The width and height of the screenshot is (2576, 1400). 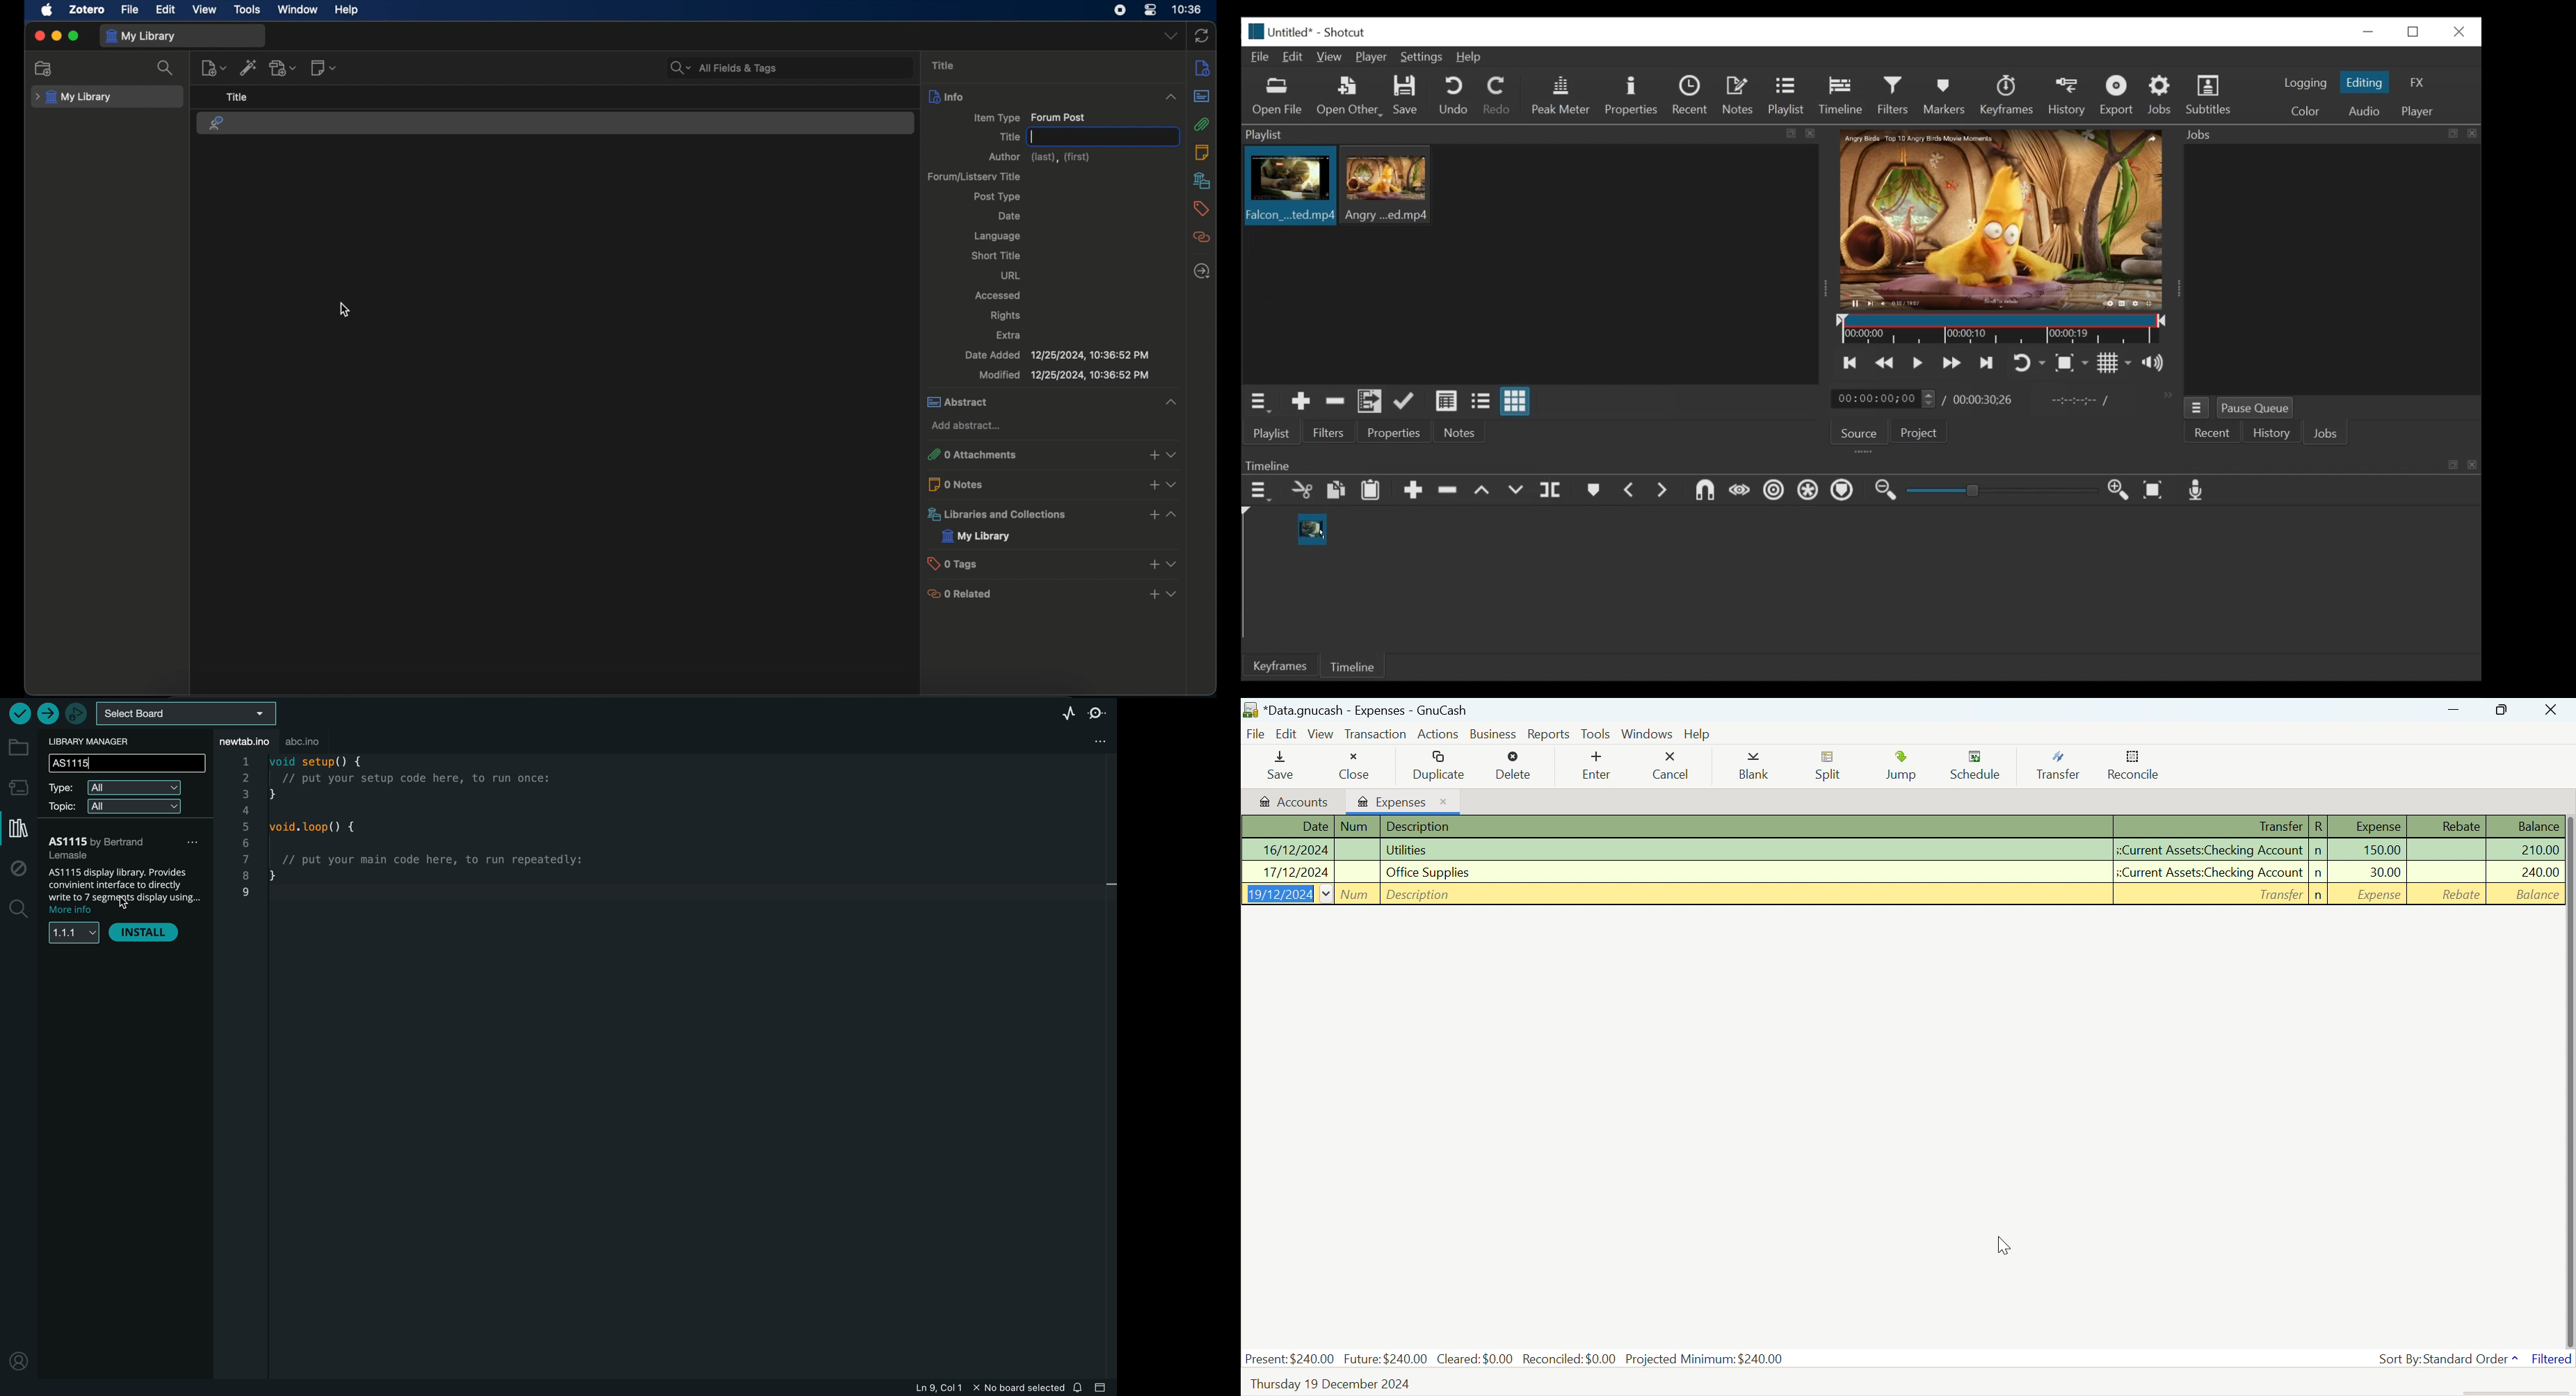 I want to click on Schedule, so click(x=1980, y=766).